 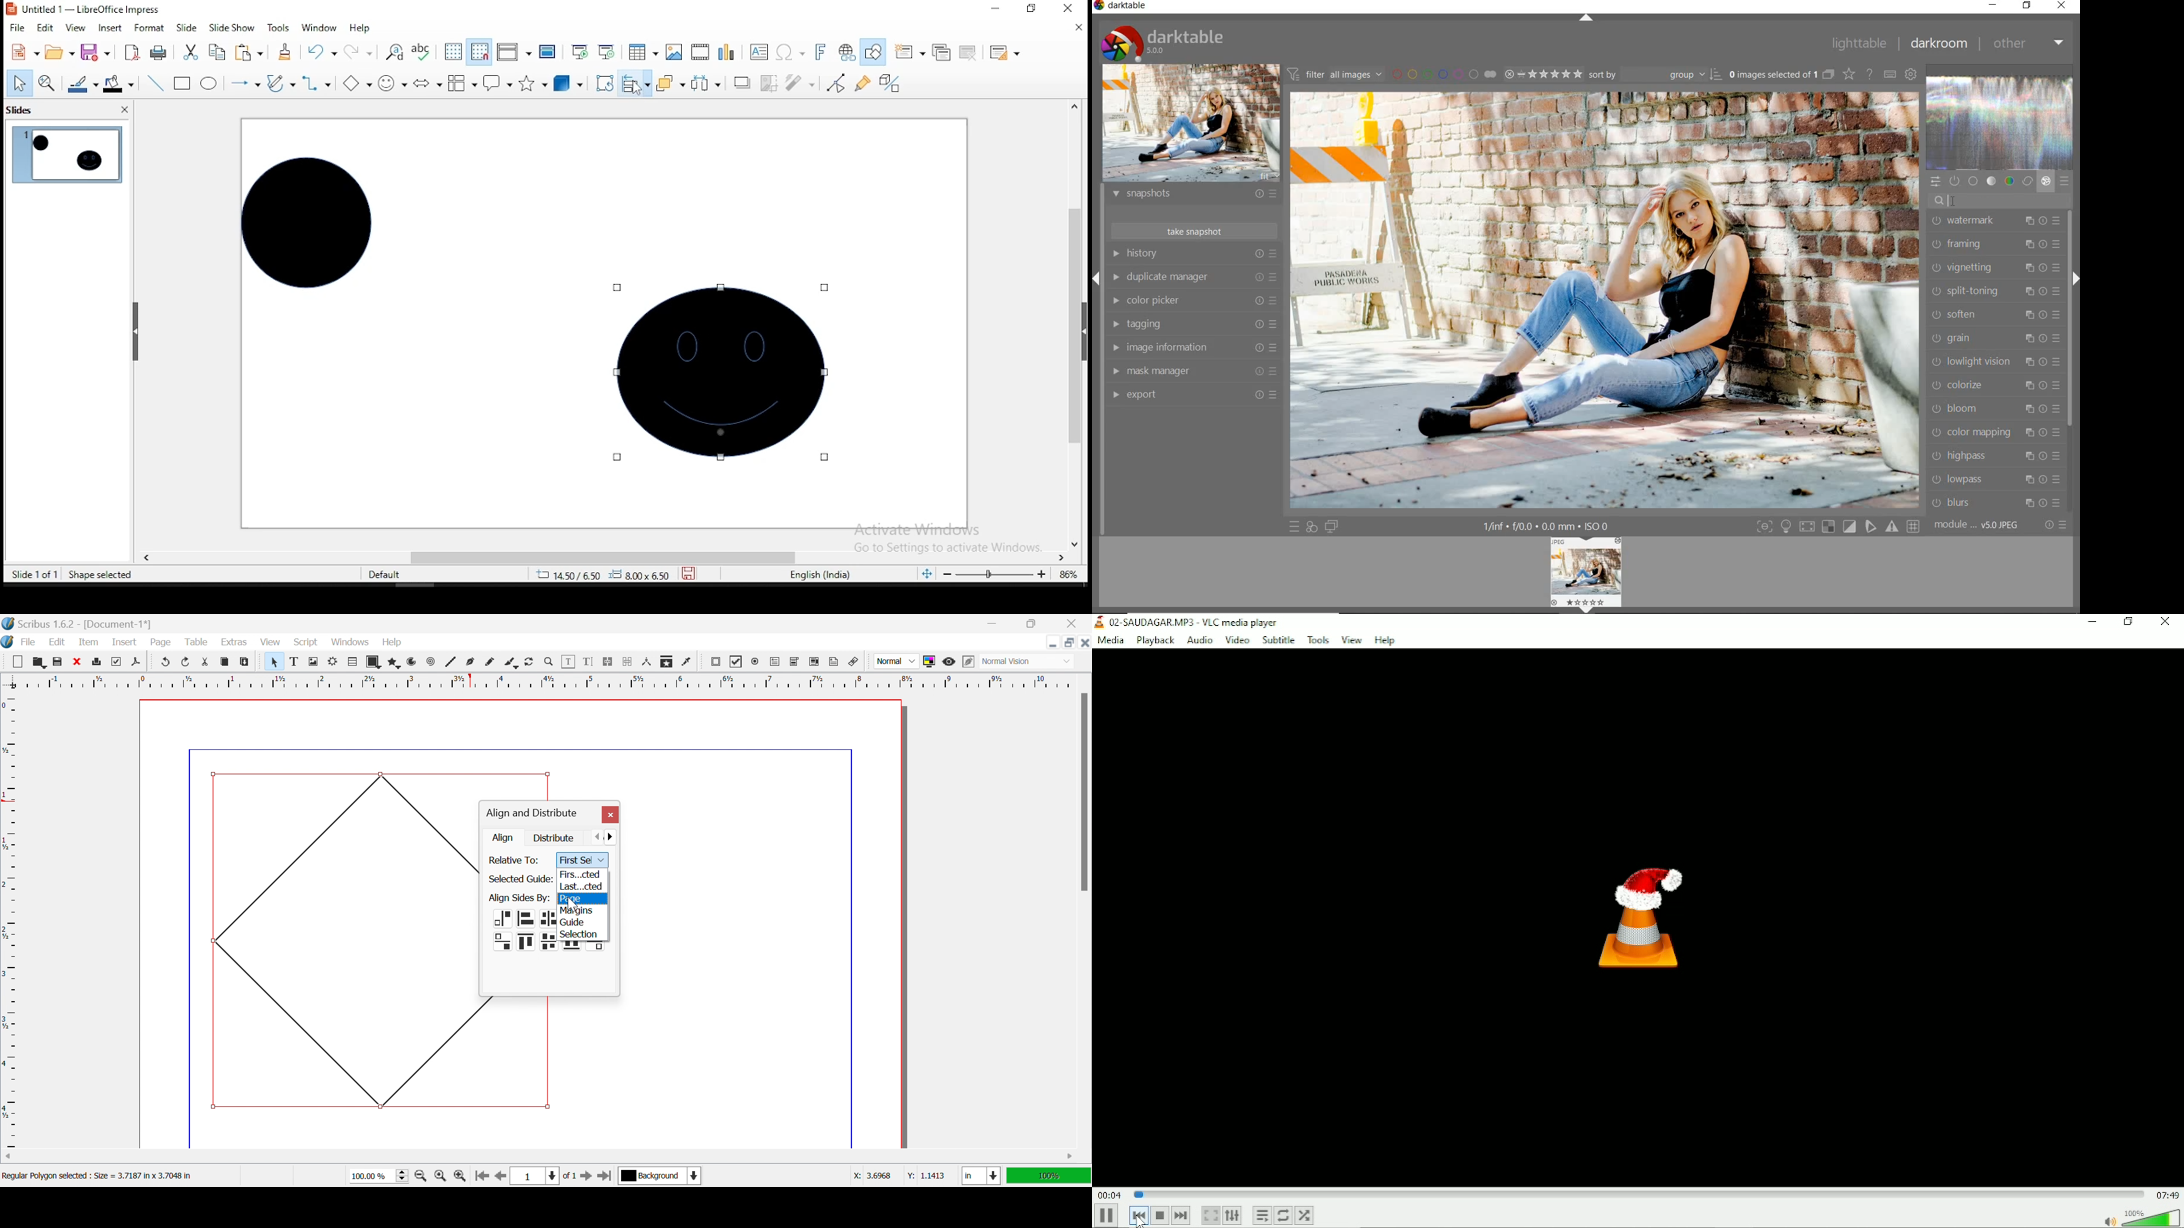 I want to click on grain, so click(x=1993, y=339).